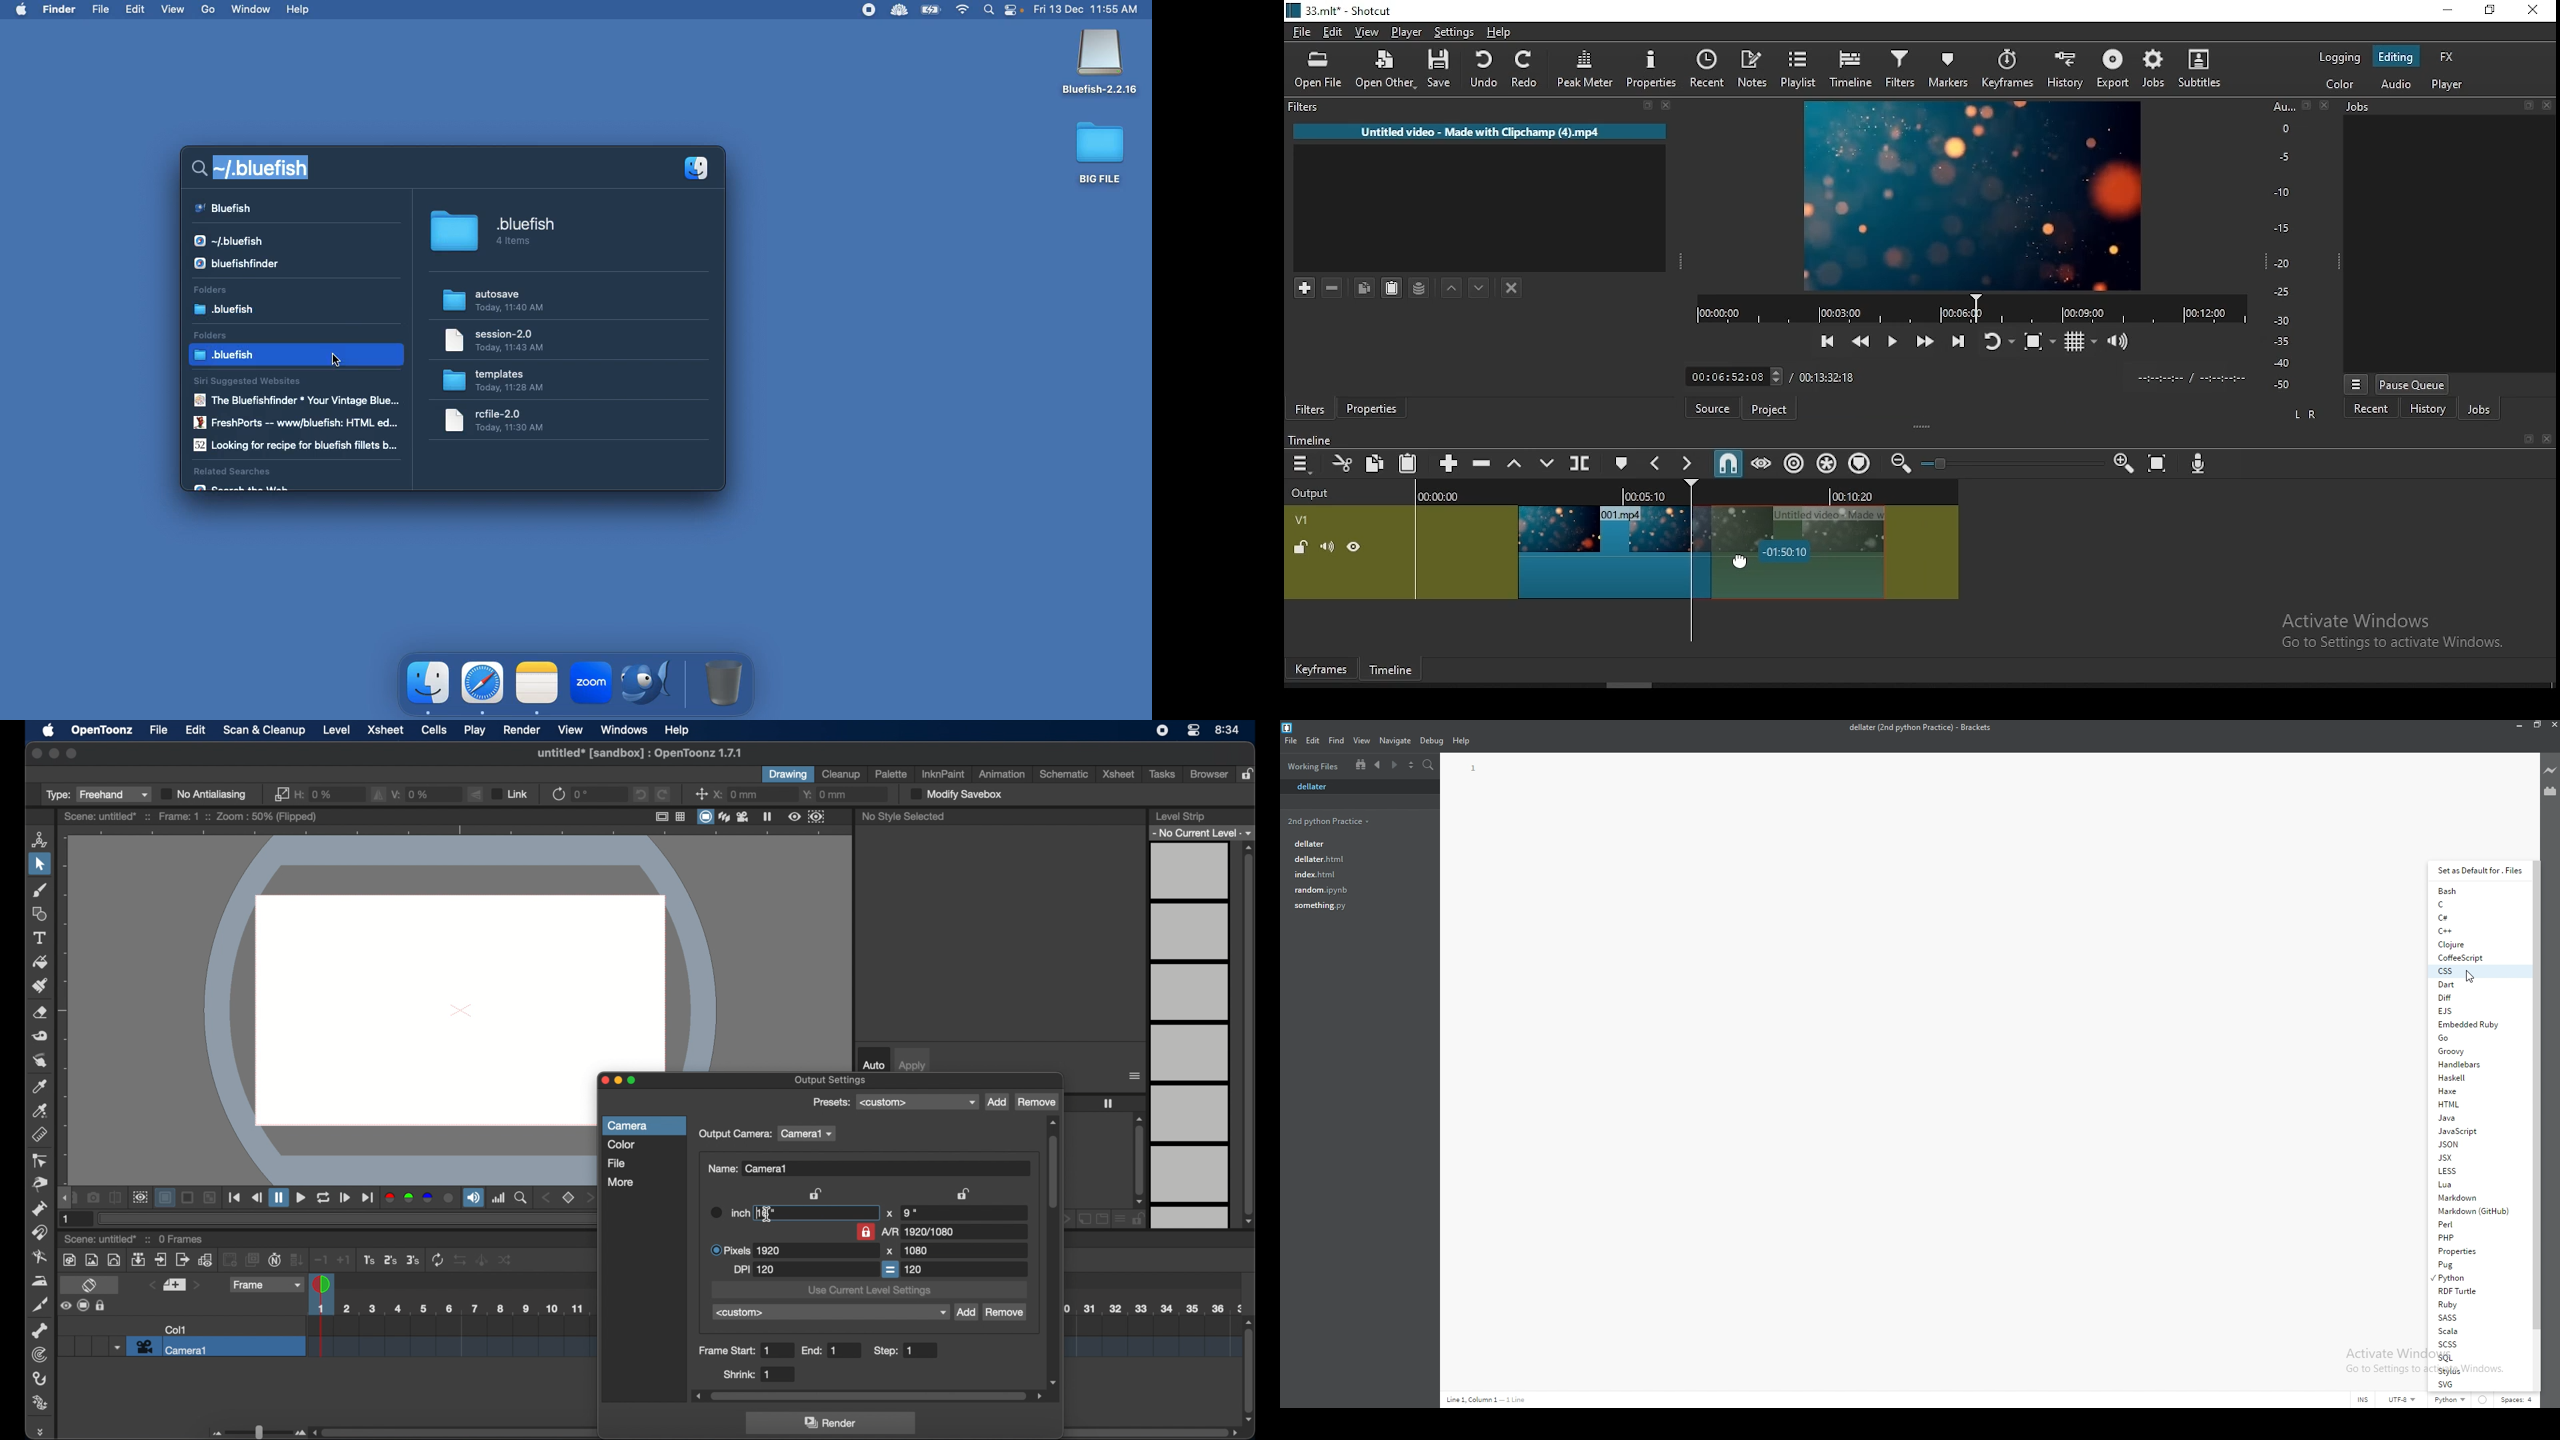 The image size is (2576, 1456). Describe the element at coordinates (211, 1198) in the screenshot. I see `` at that location.